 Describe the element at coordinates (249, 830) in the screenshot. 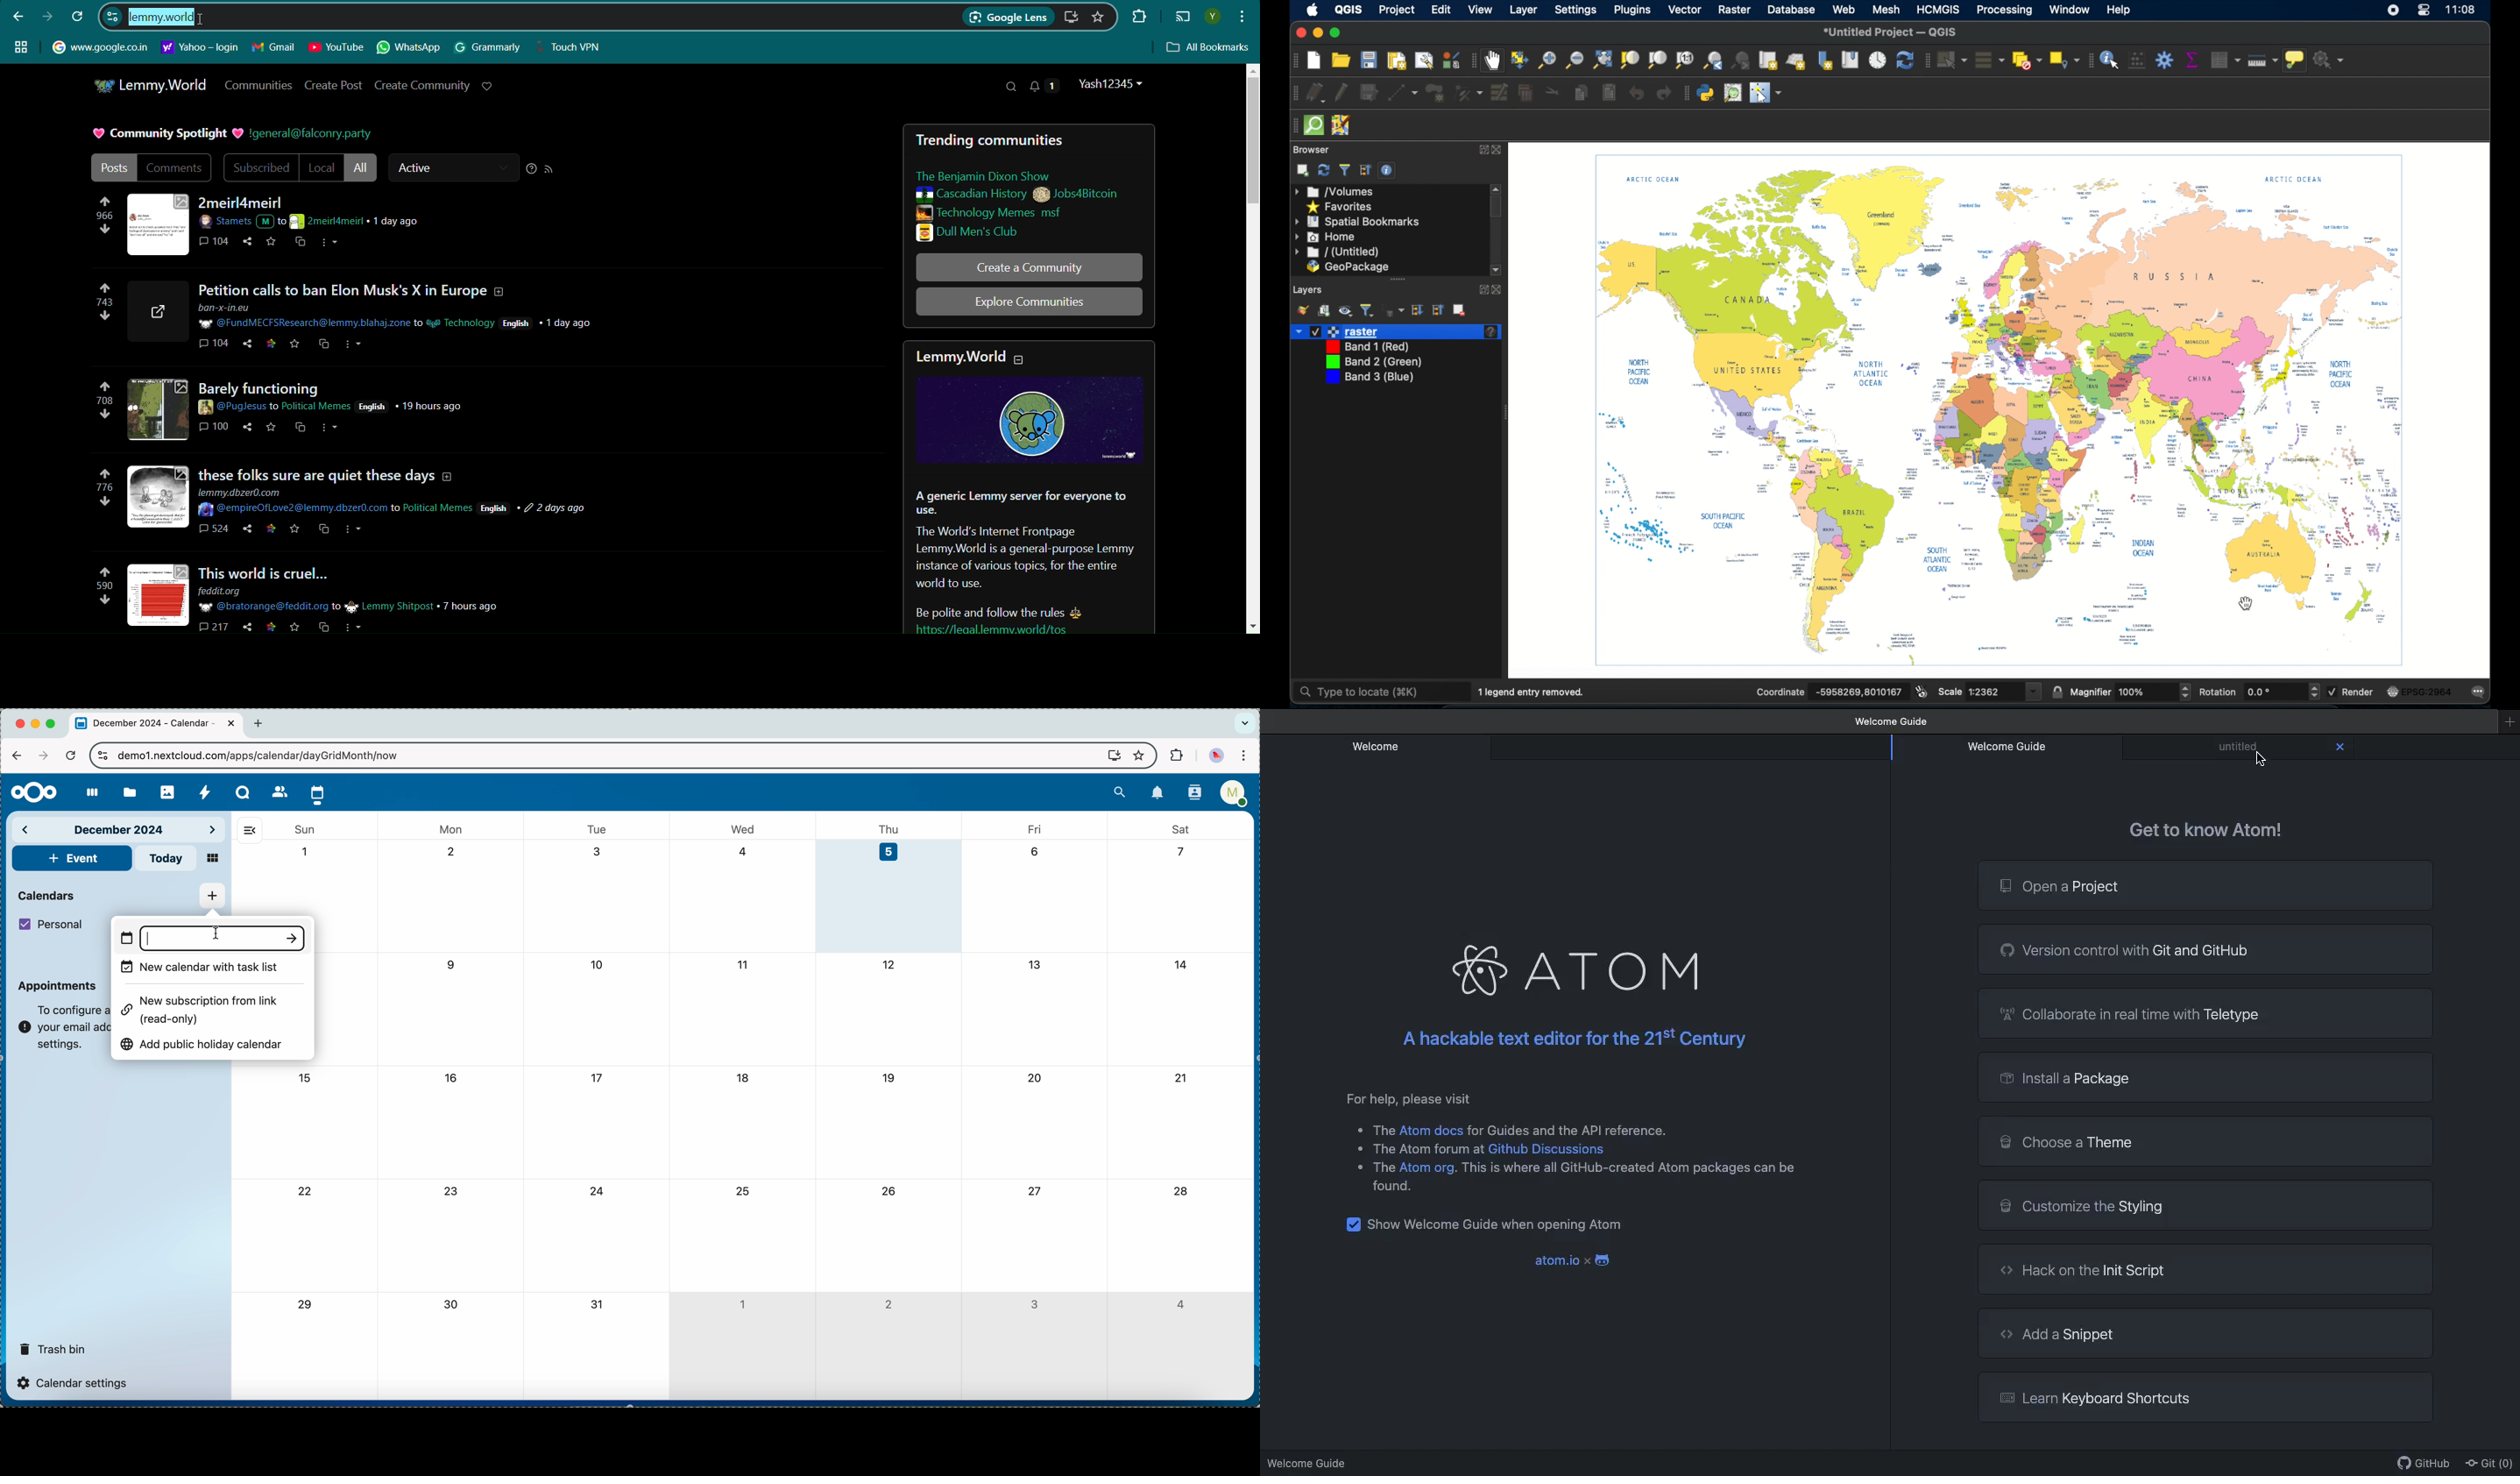

I see `hide side bar` at that location.